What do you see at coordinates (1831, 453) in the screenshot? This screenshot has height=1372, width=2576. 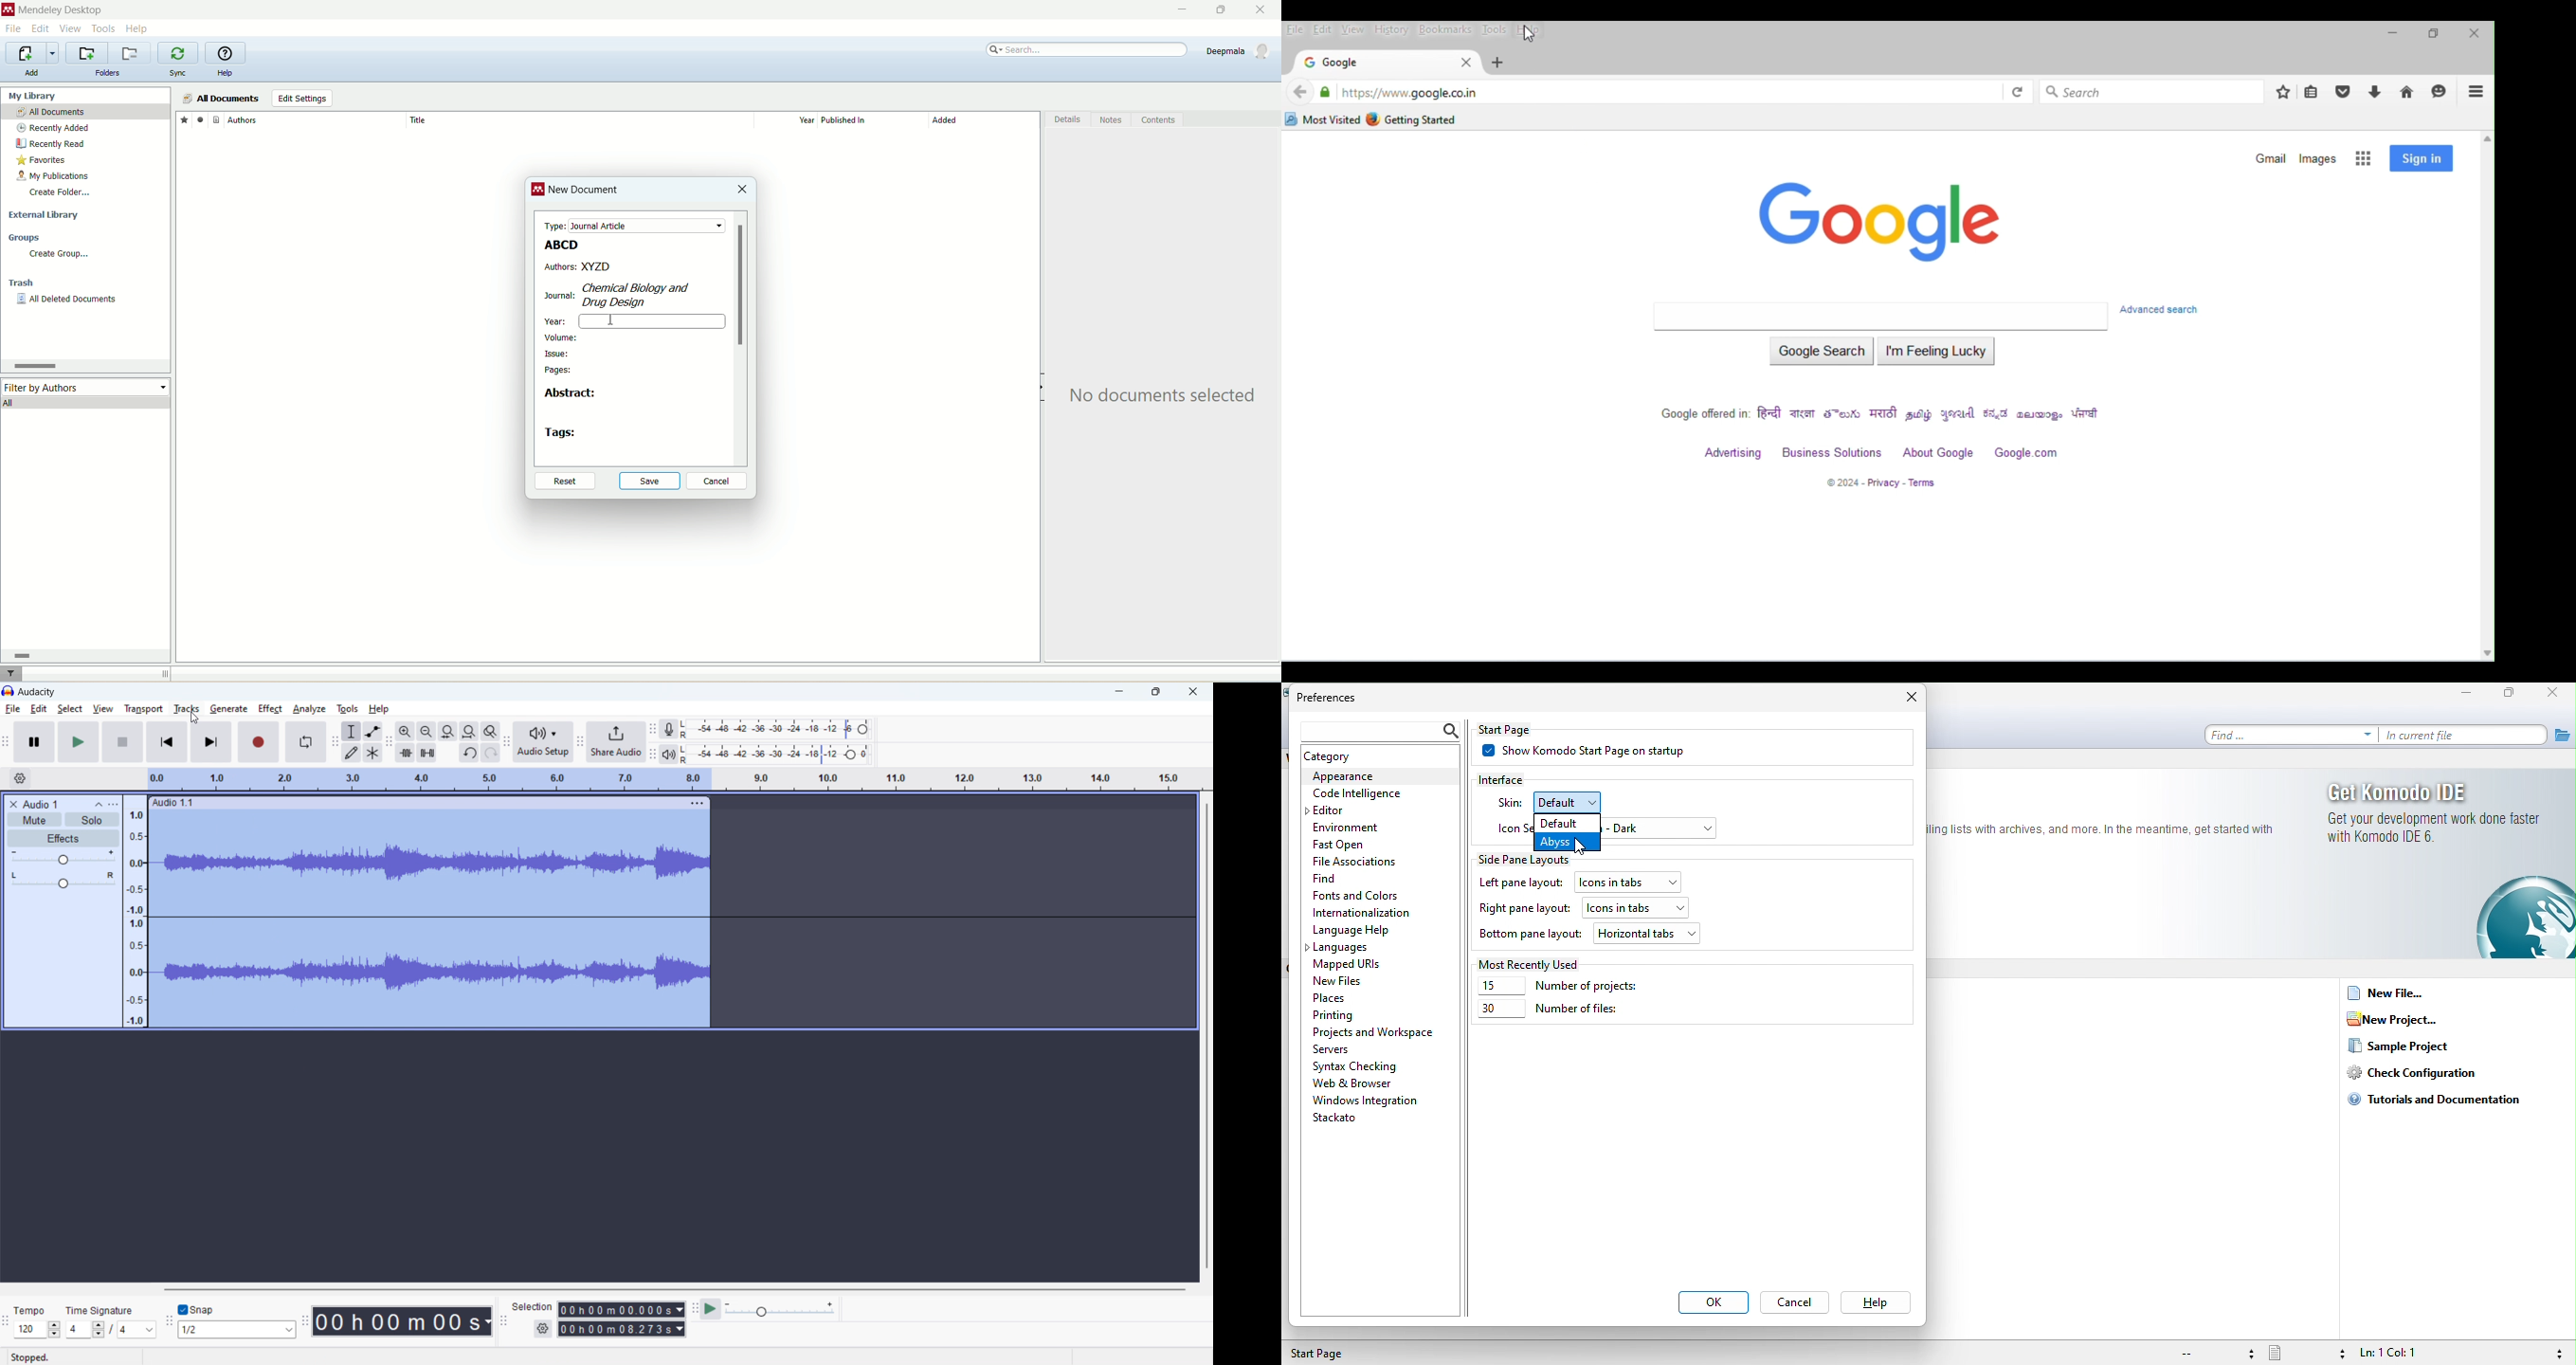 I see `business solutions` at bounding box center [1831, 453].